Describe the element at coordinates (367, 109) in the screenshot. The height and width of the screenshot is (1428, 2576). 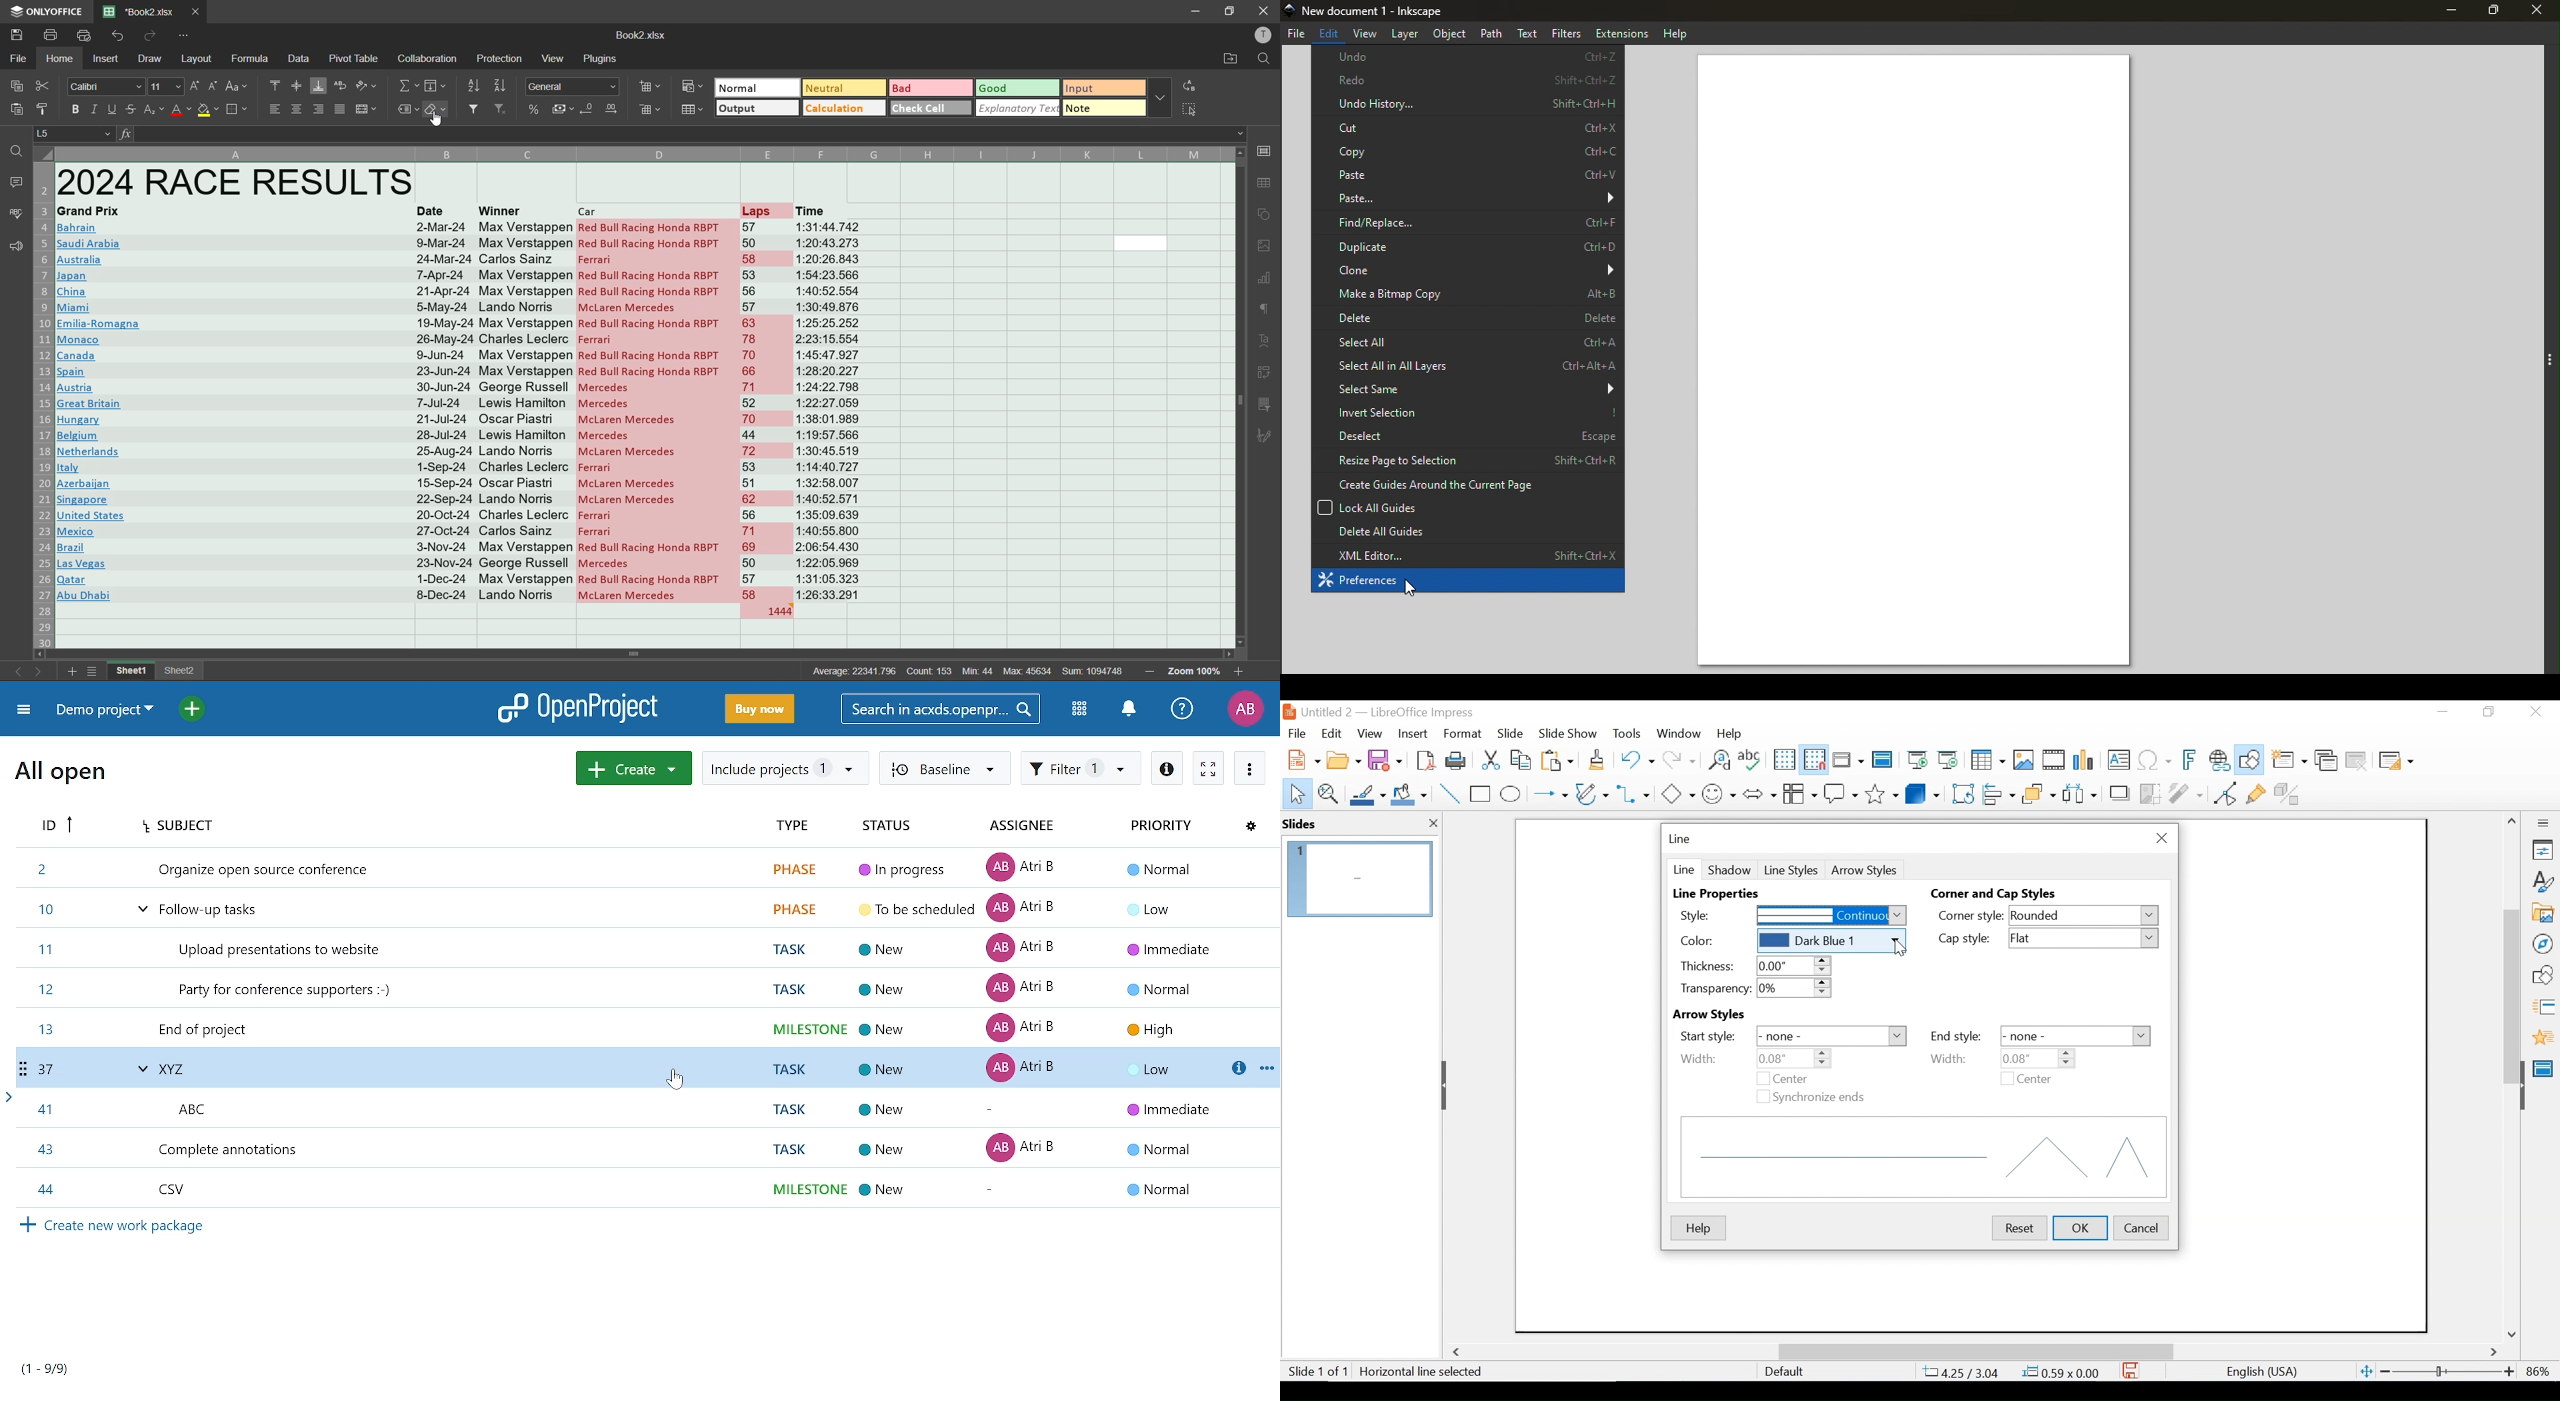
I see `merge and center` at that location.